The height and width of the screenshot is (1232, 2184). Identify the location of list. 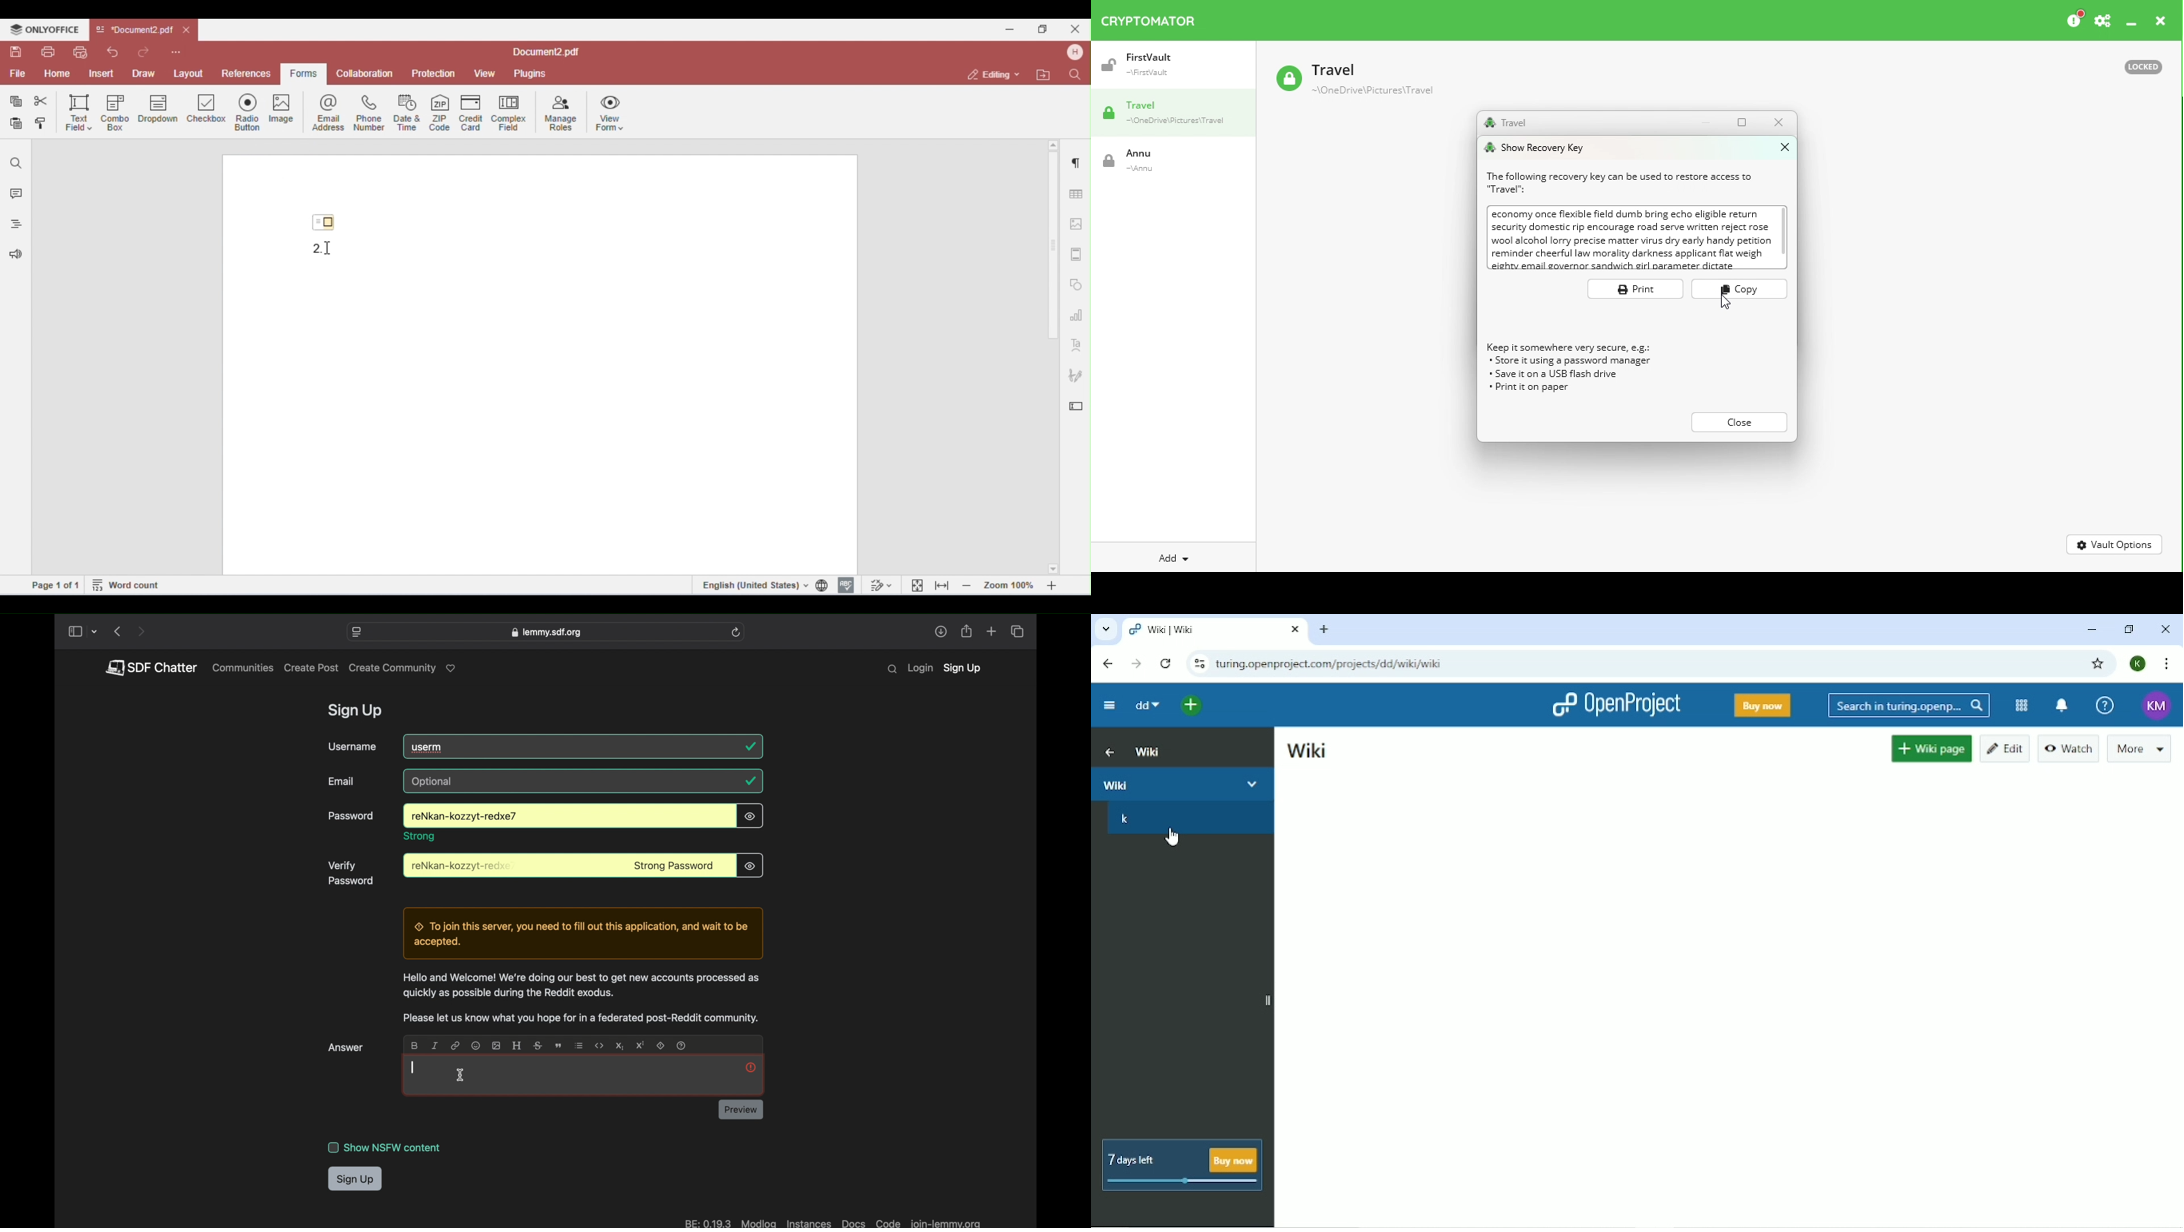
(579, 1046).